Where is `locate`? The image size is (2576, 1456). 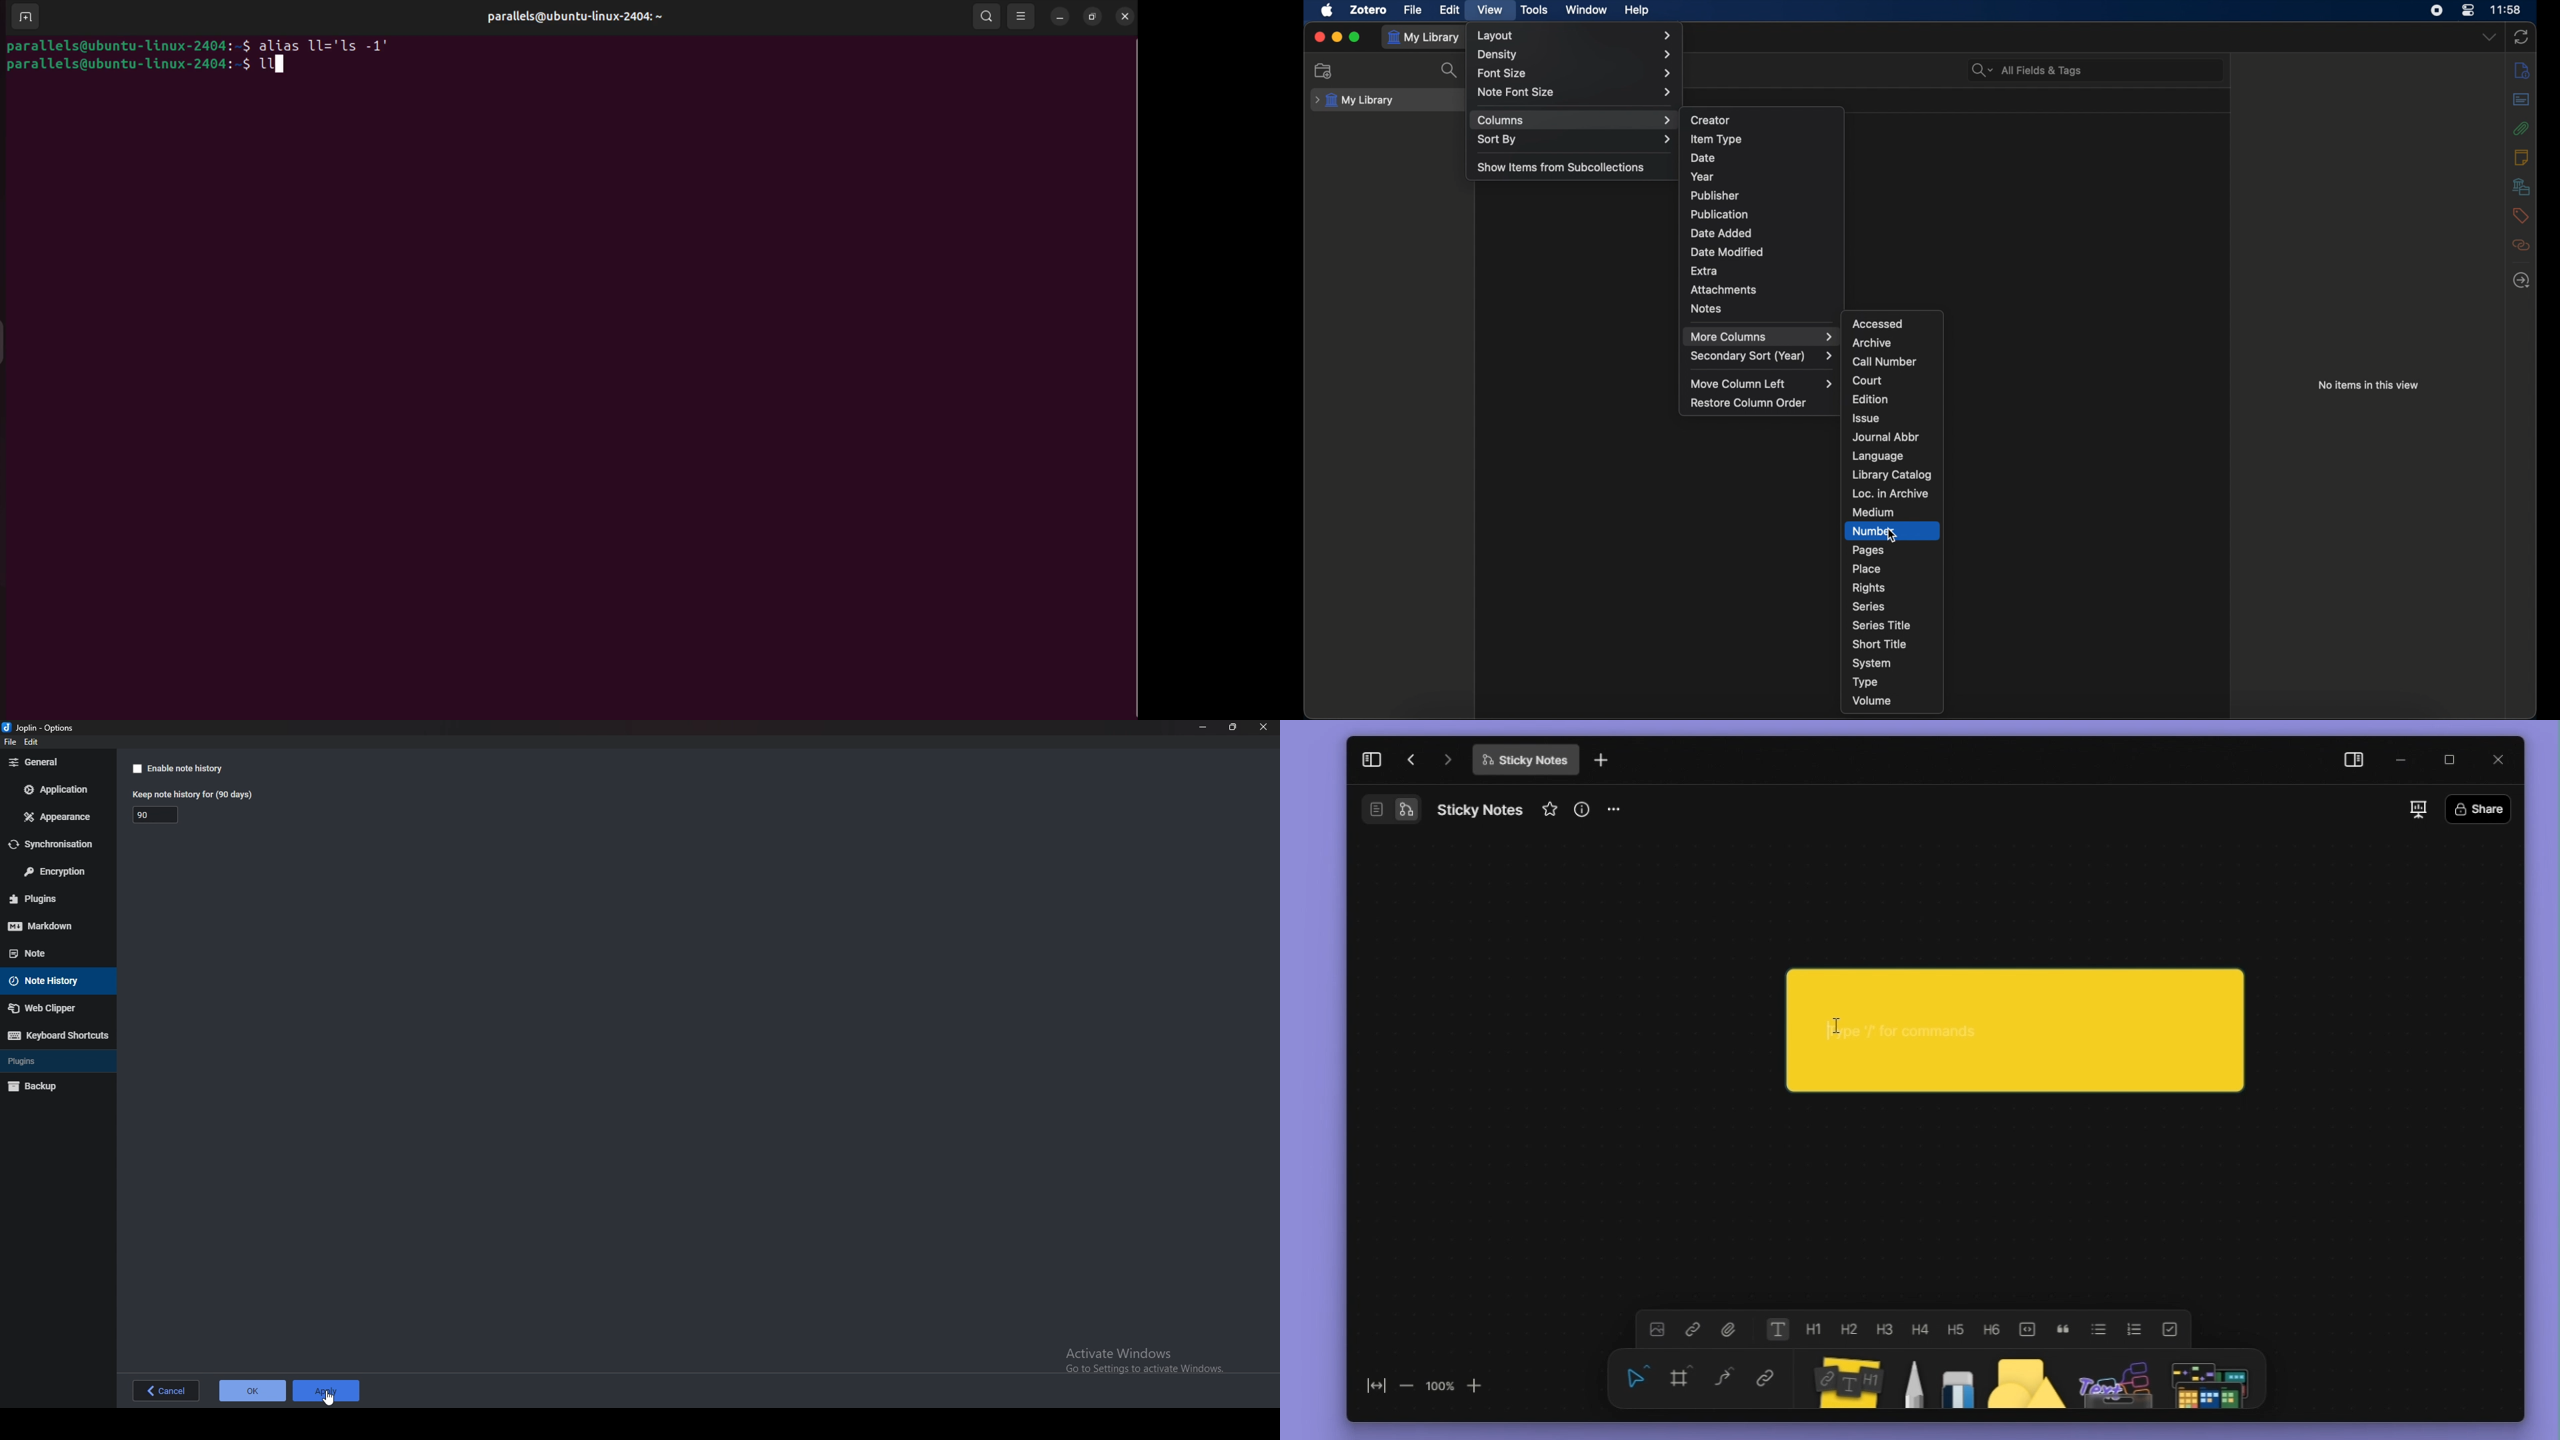 locate is located at coordinates (2521, 281).